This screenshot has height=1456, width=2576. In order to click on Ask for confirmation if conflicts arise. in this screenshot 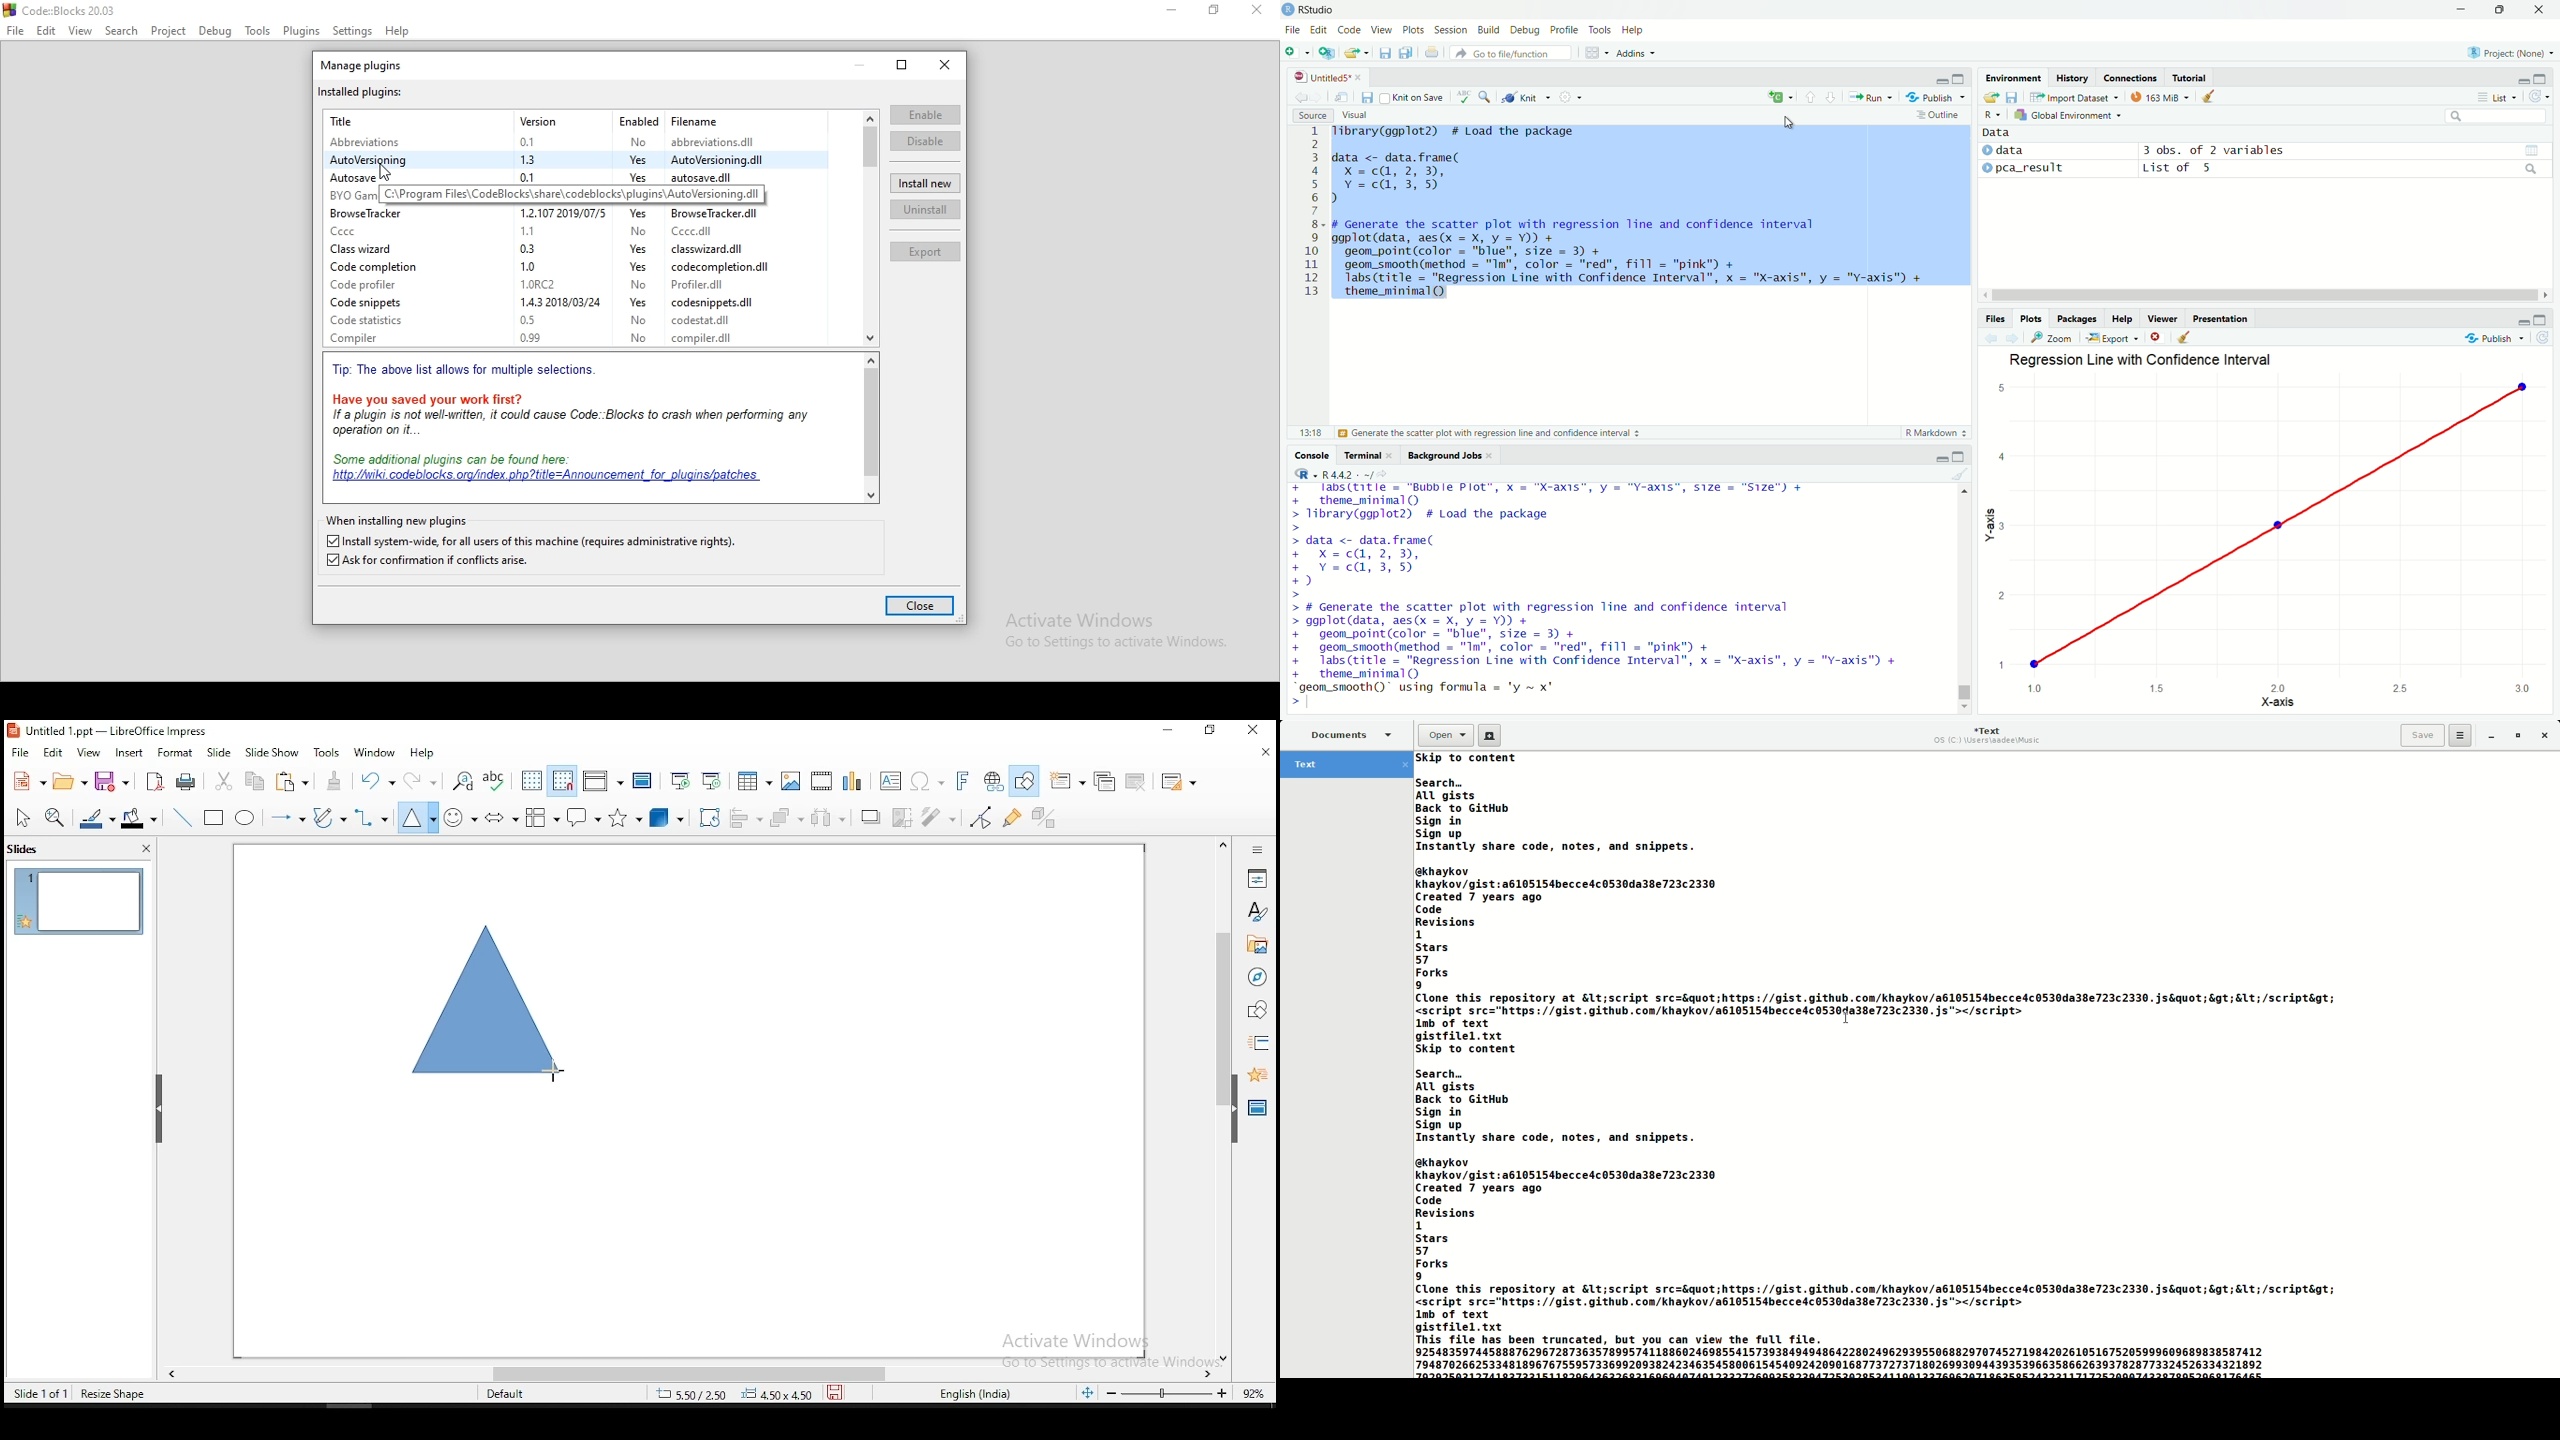, I will do `click(440, 561)`.